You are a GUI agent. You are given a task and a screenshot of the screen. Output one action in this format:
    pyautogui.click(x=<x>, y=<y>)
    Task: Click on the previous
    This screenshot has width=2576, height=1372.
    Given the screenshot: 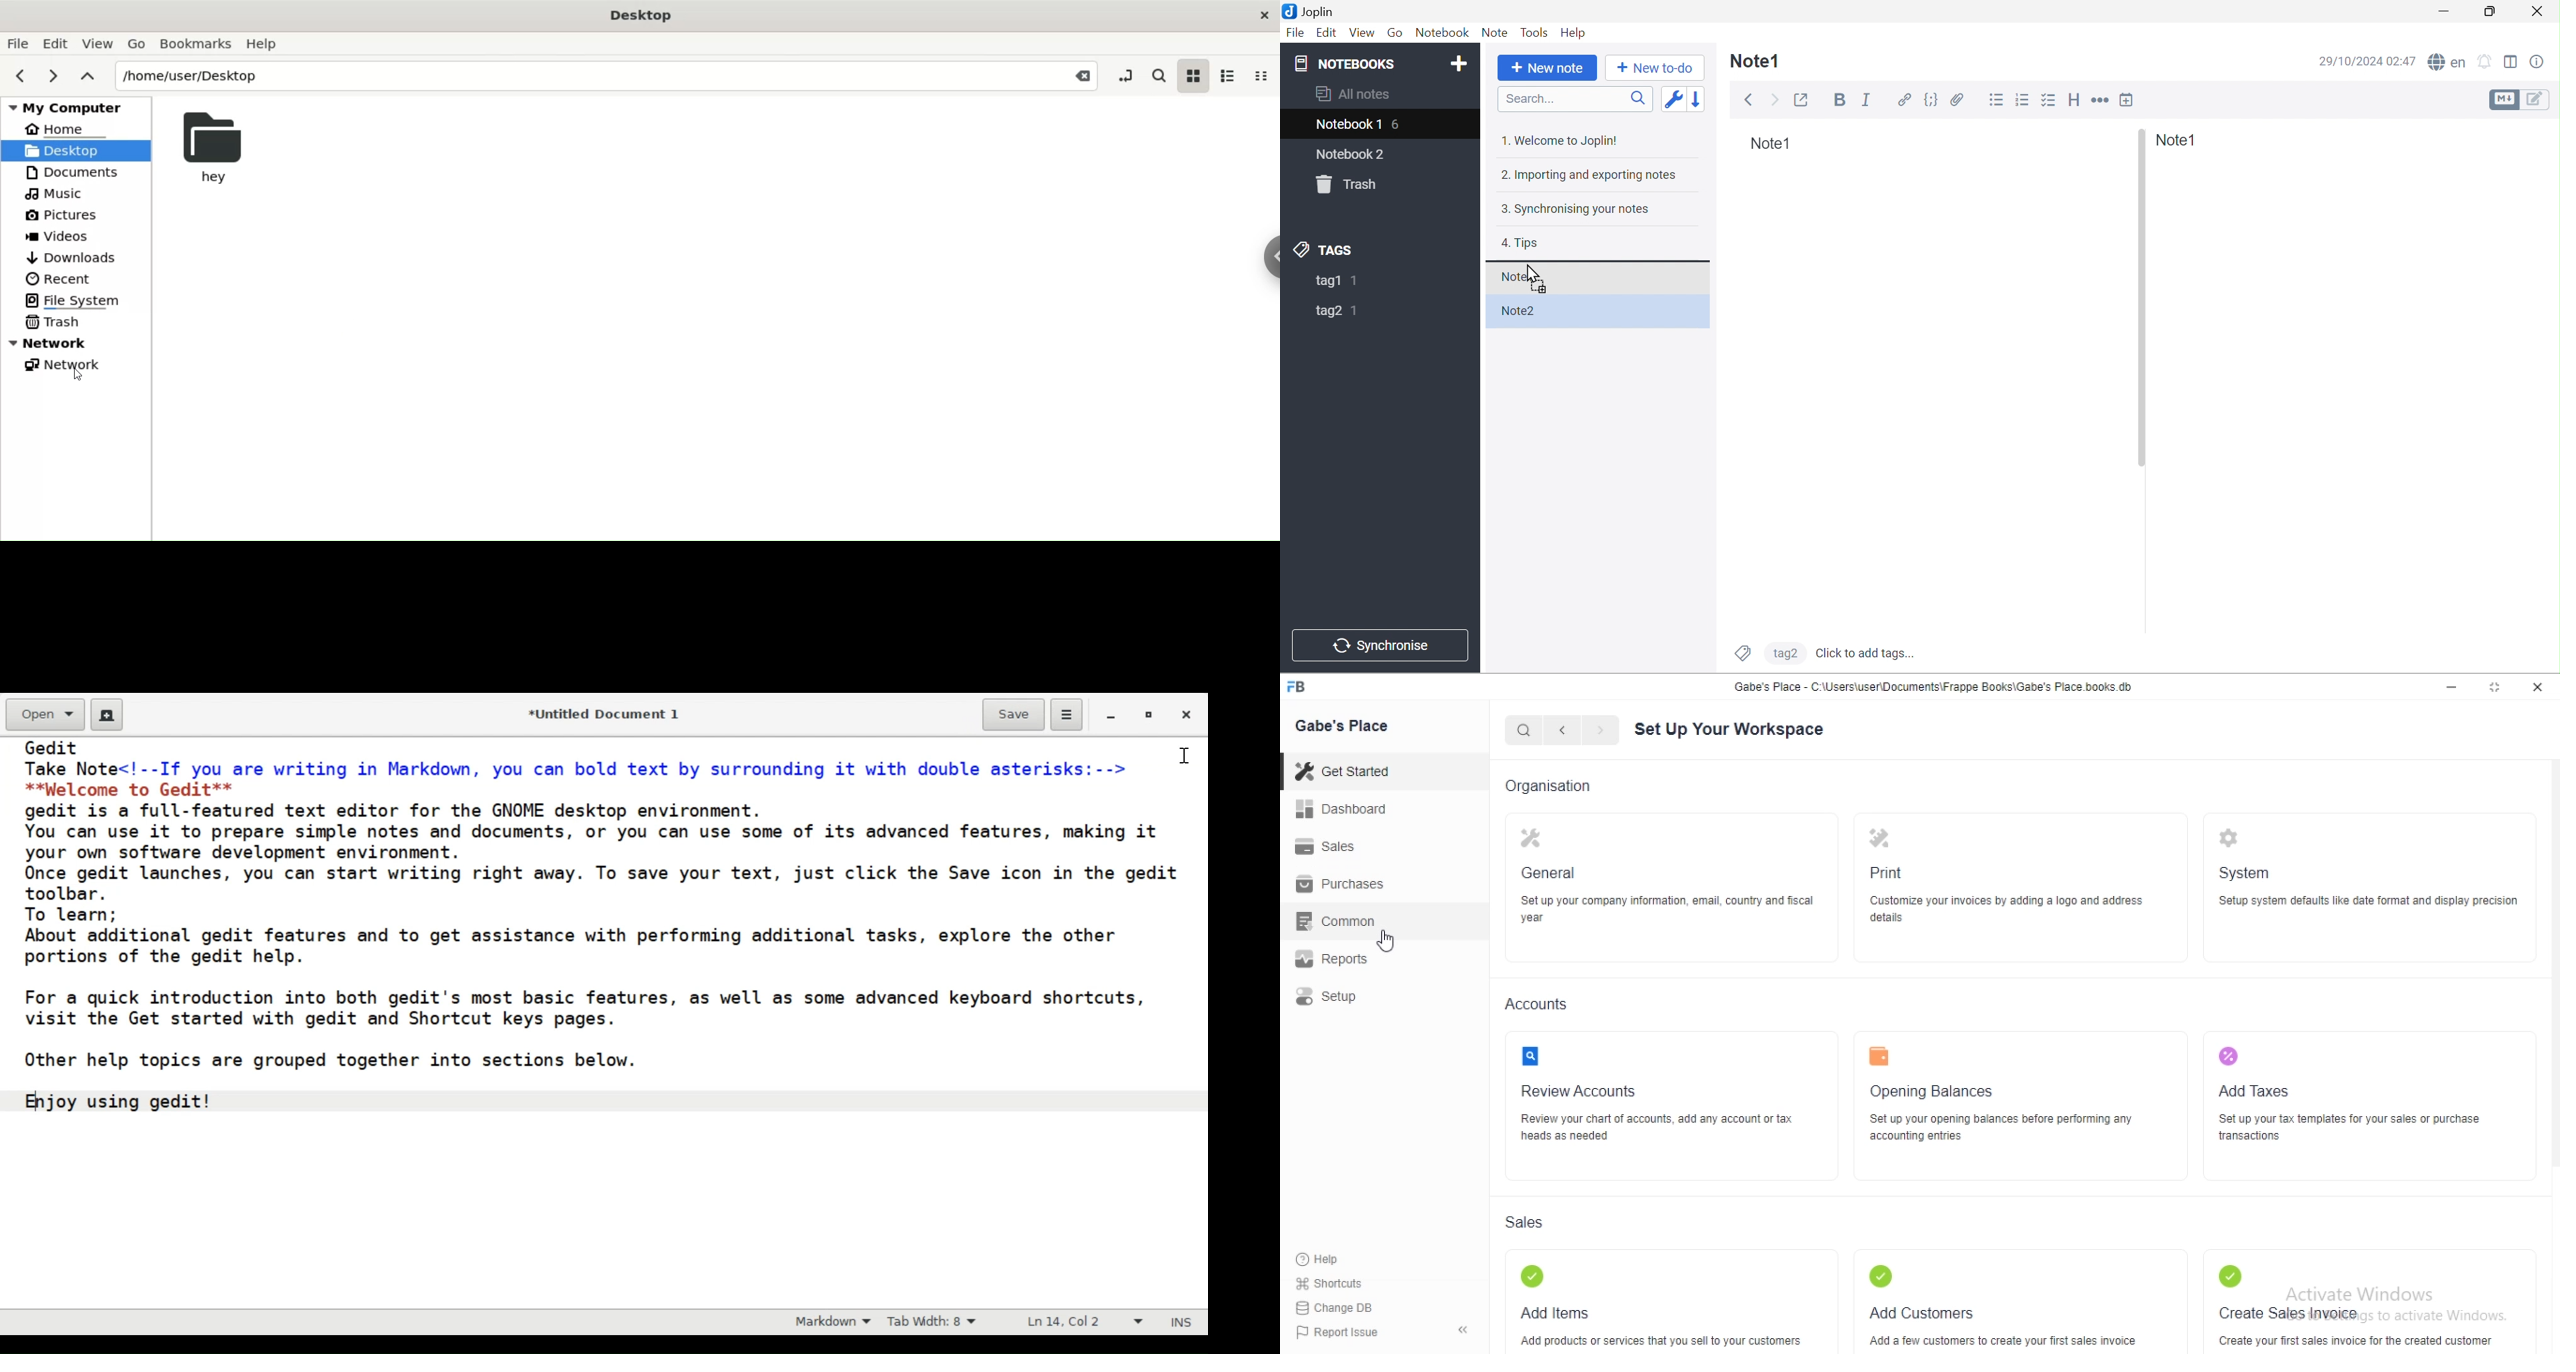 What is the action you would take?
    pyautogui.click(x=1559, y=730)
    